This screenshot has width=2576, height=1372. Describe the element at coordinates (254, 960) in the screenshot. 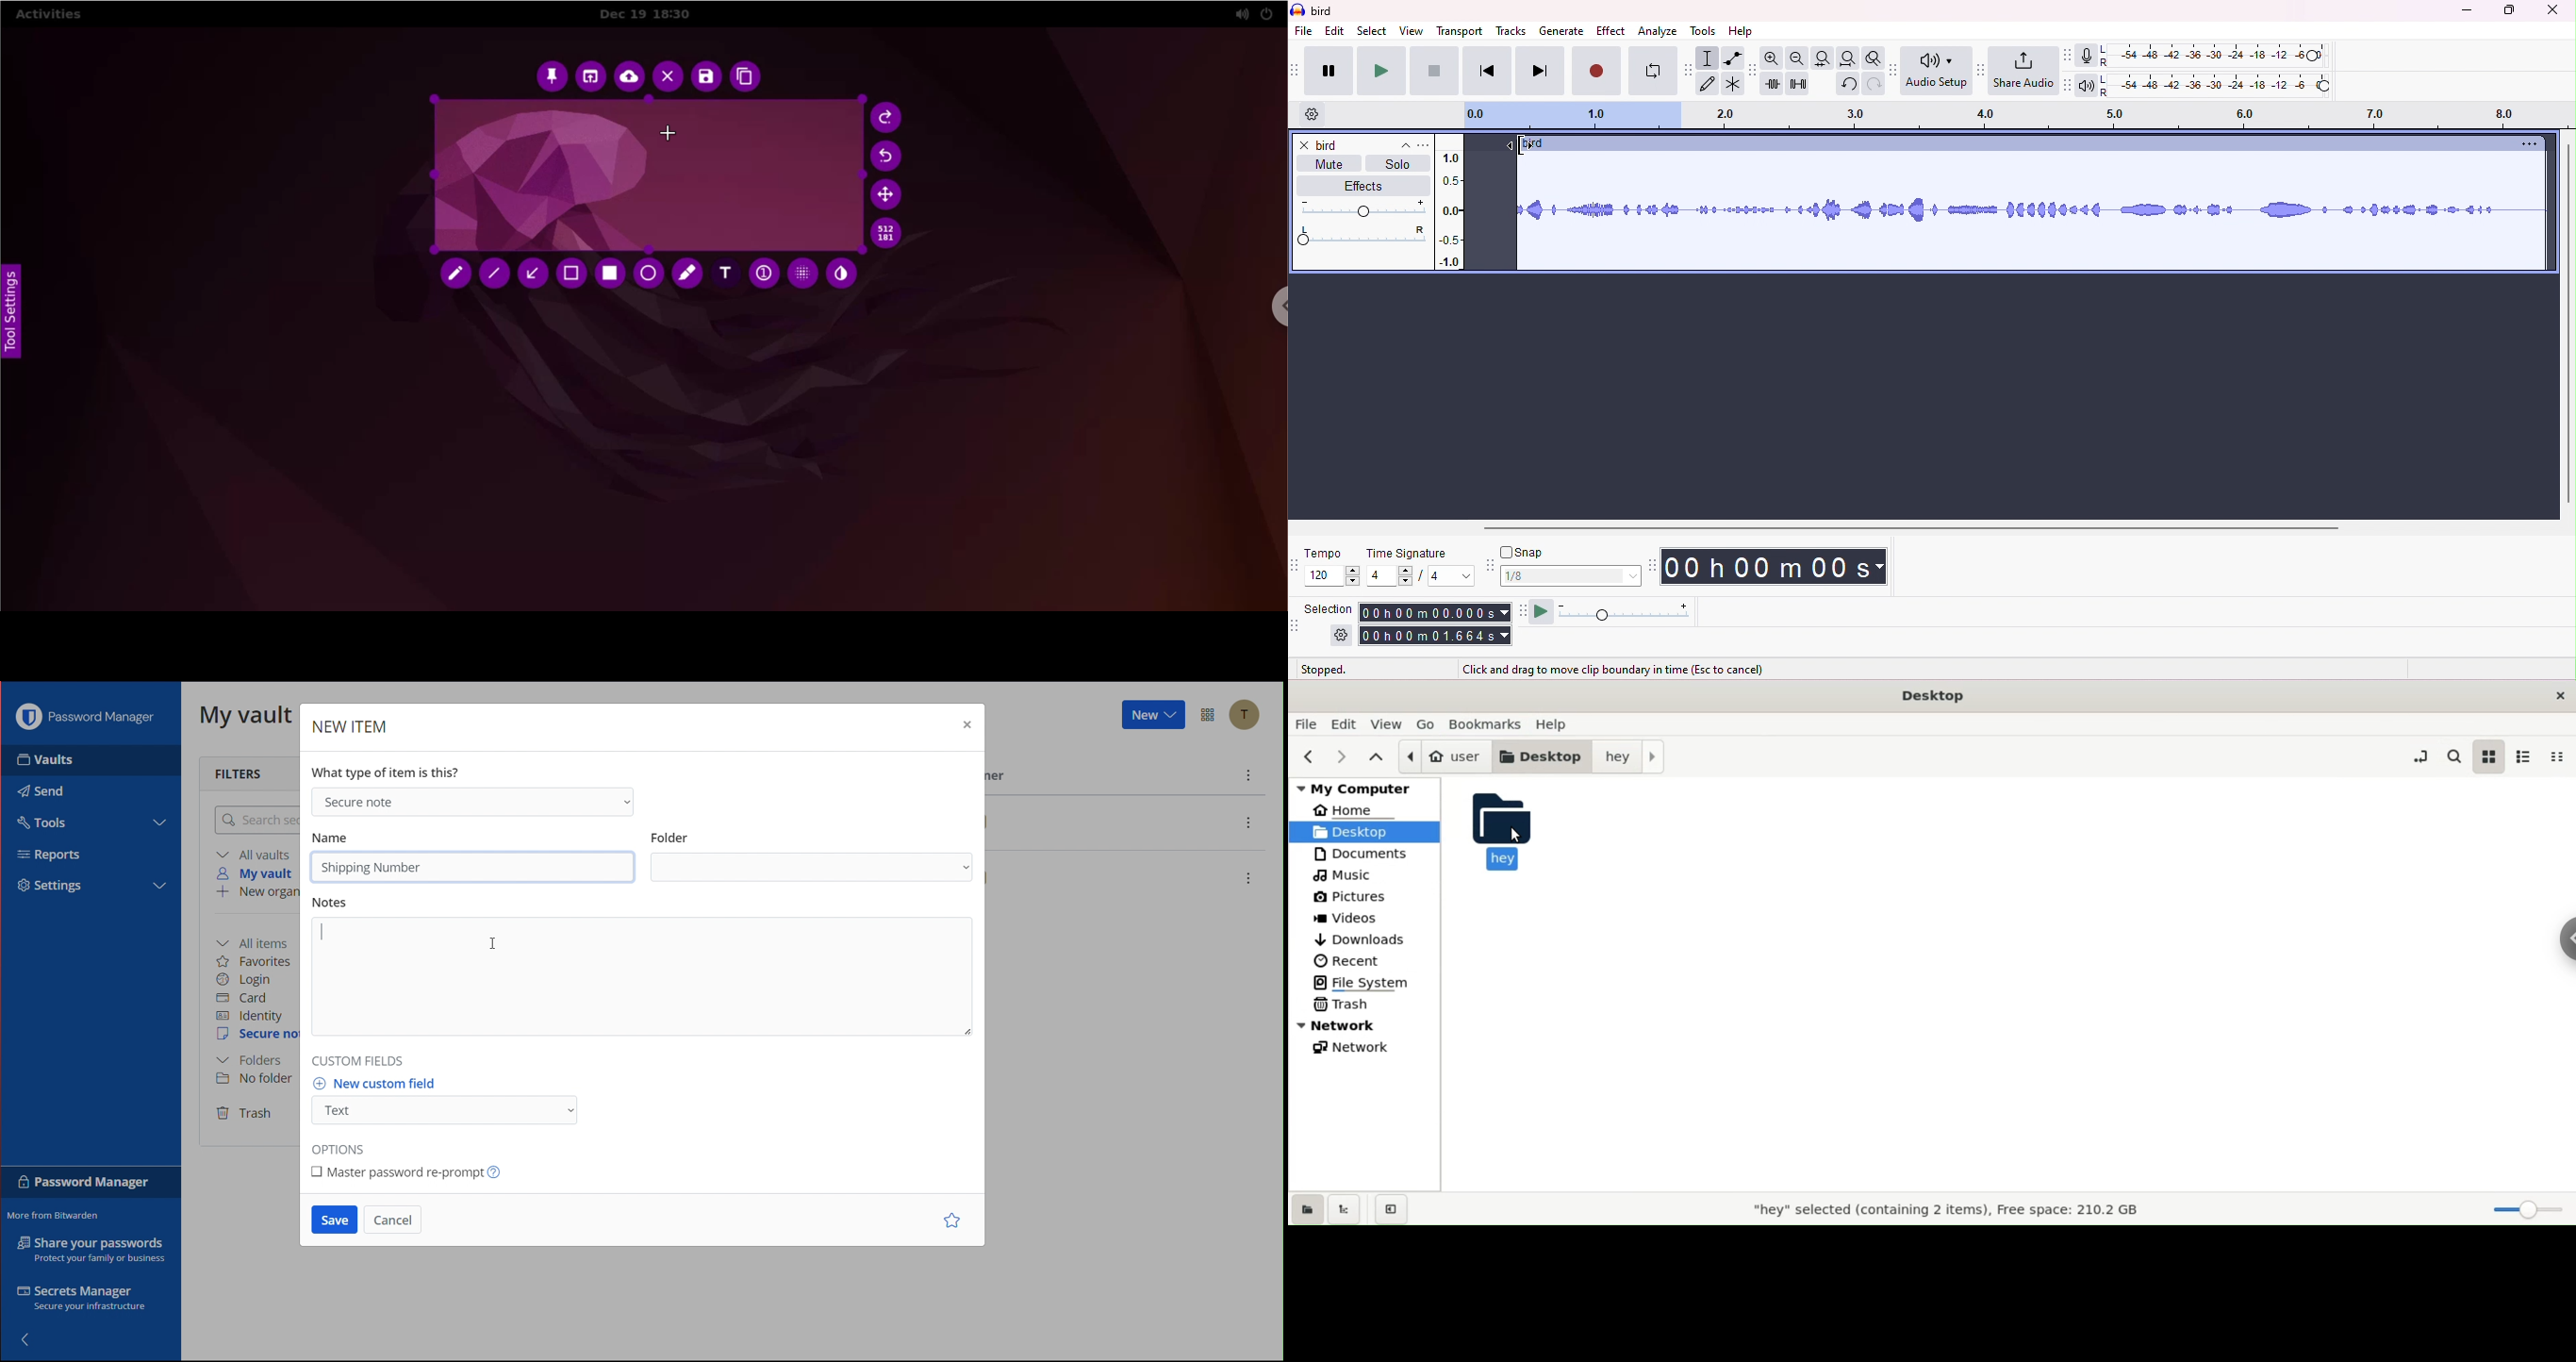

I see `Favorites` at that location.